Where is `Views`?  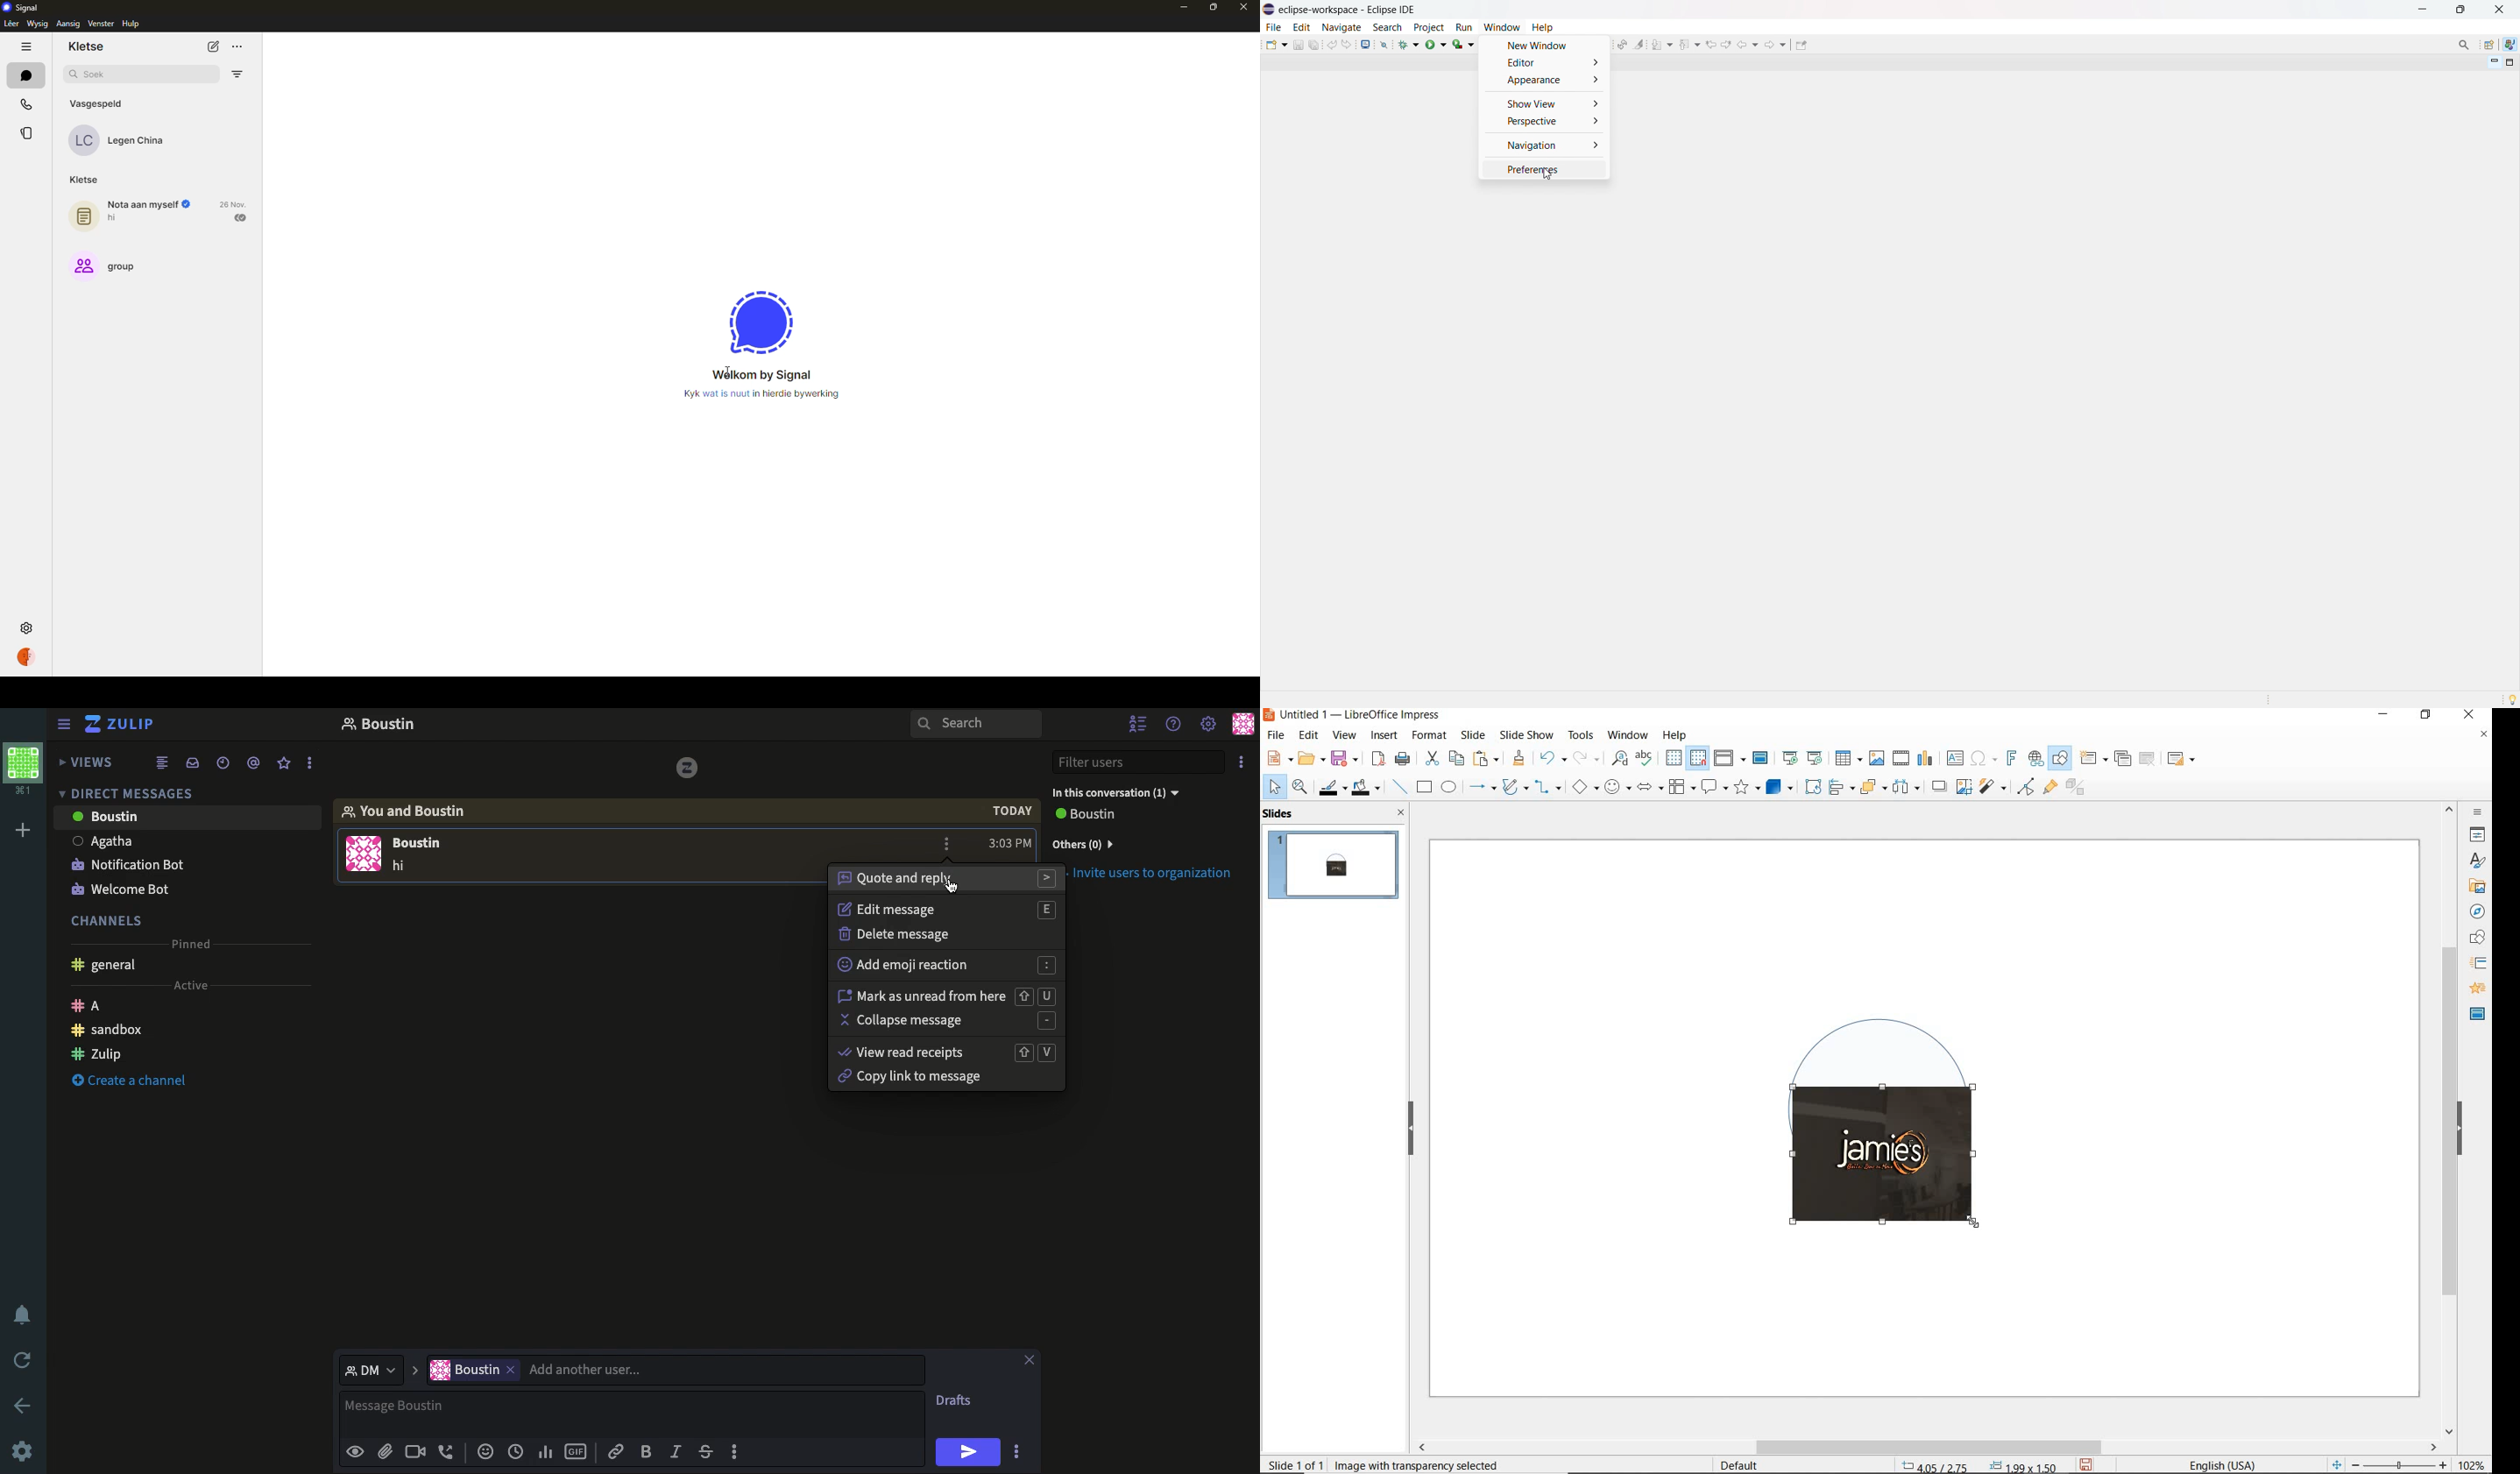
Views is located at coordinates (90, 760).